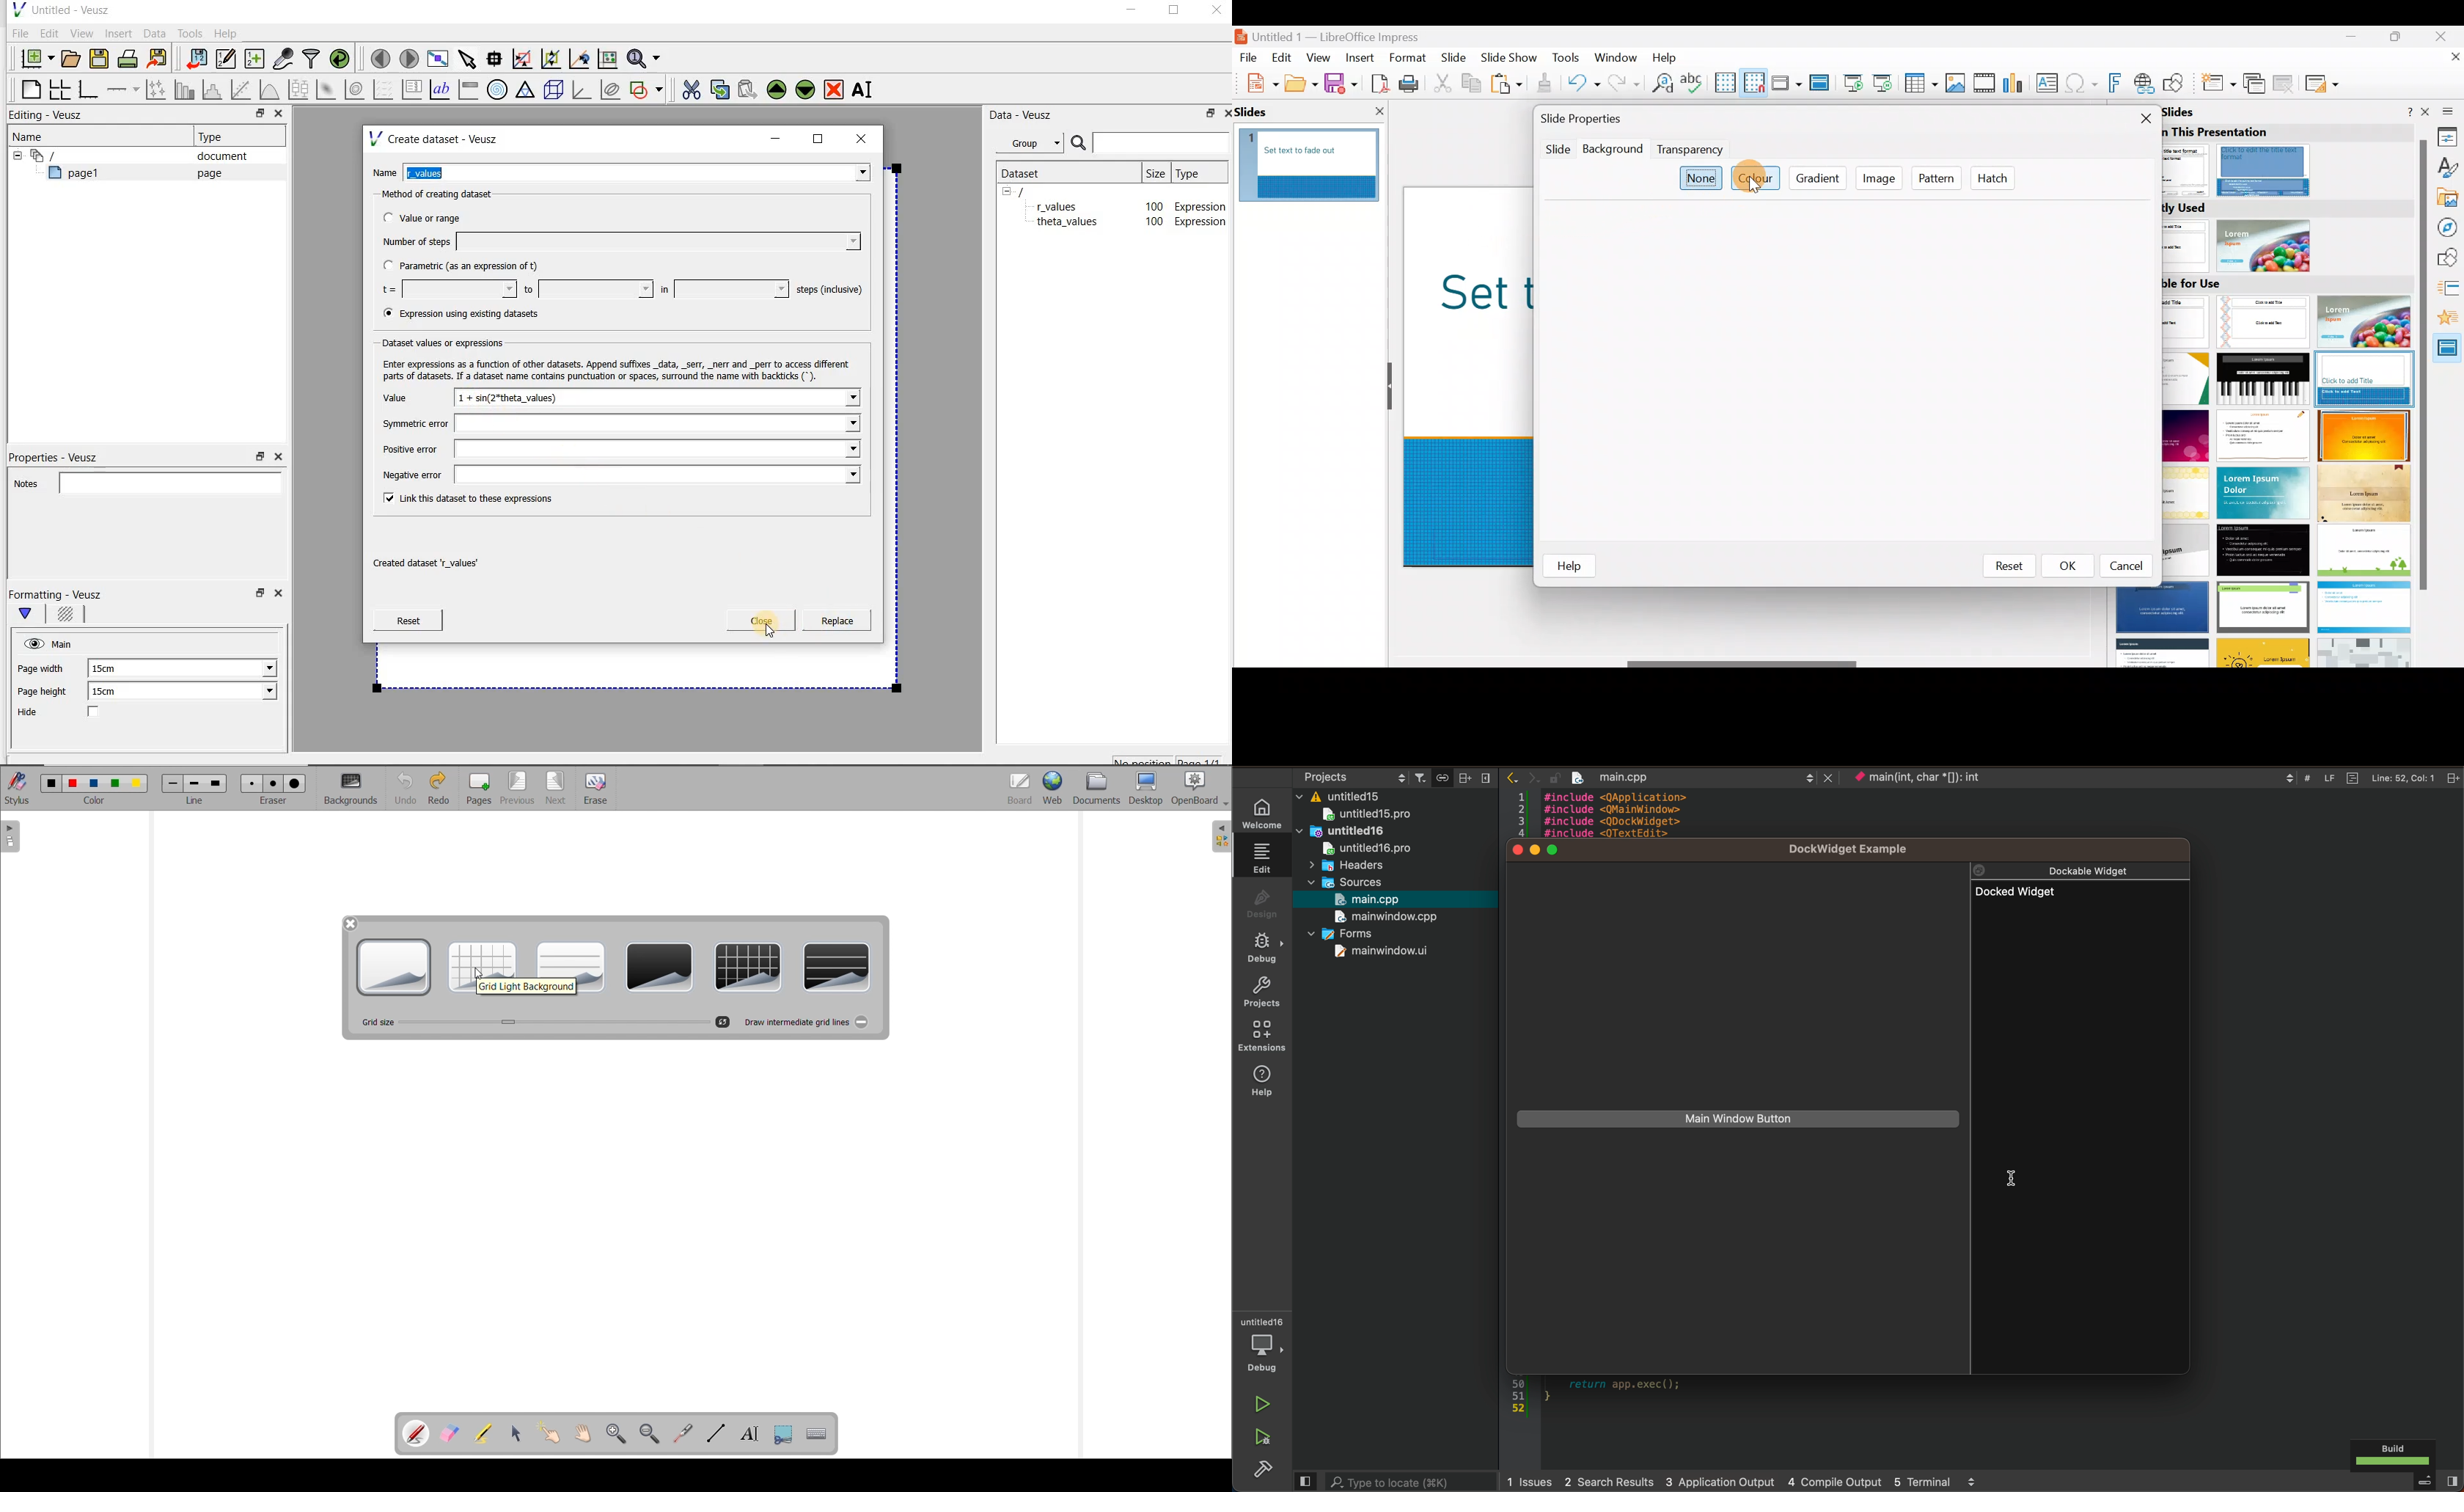 The height and width of the screenshot is (1512, 2464). I want to click on Gradient, so click(1818, 179).